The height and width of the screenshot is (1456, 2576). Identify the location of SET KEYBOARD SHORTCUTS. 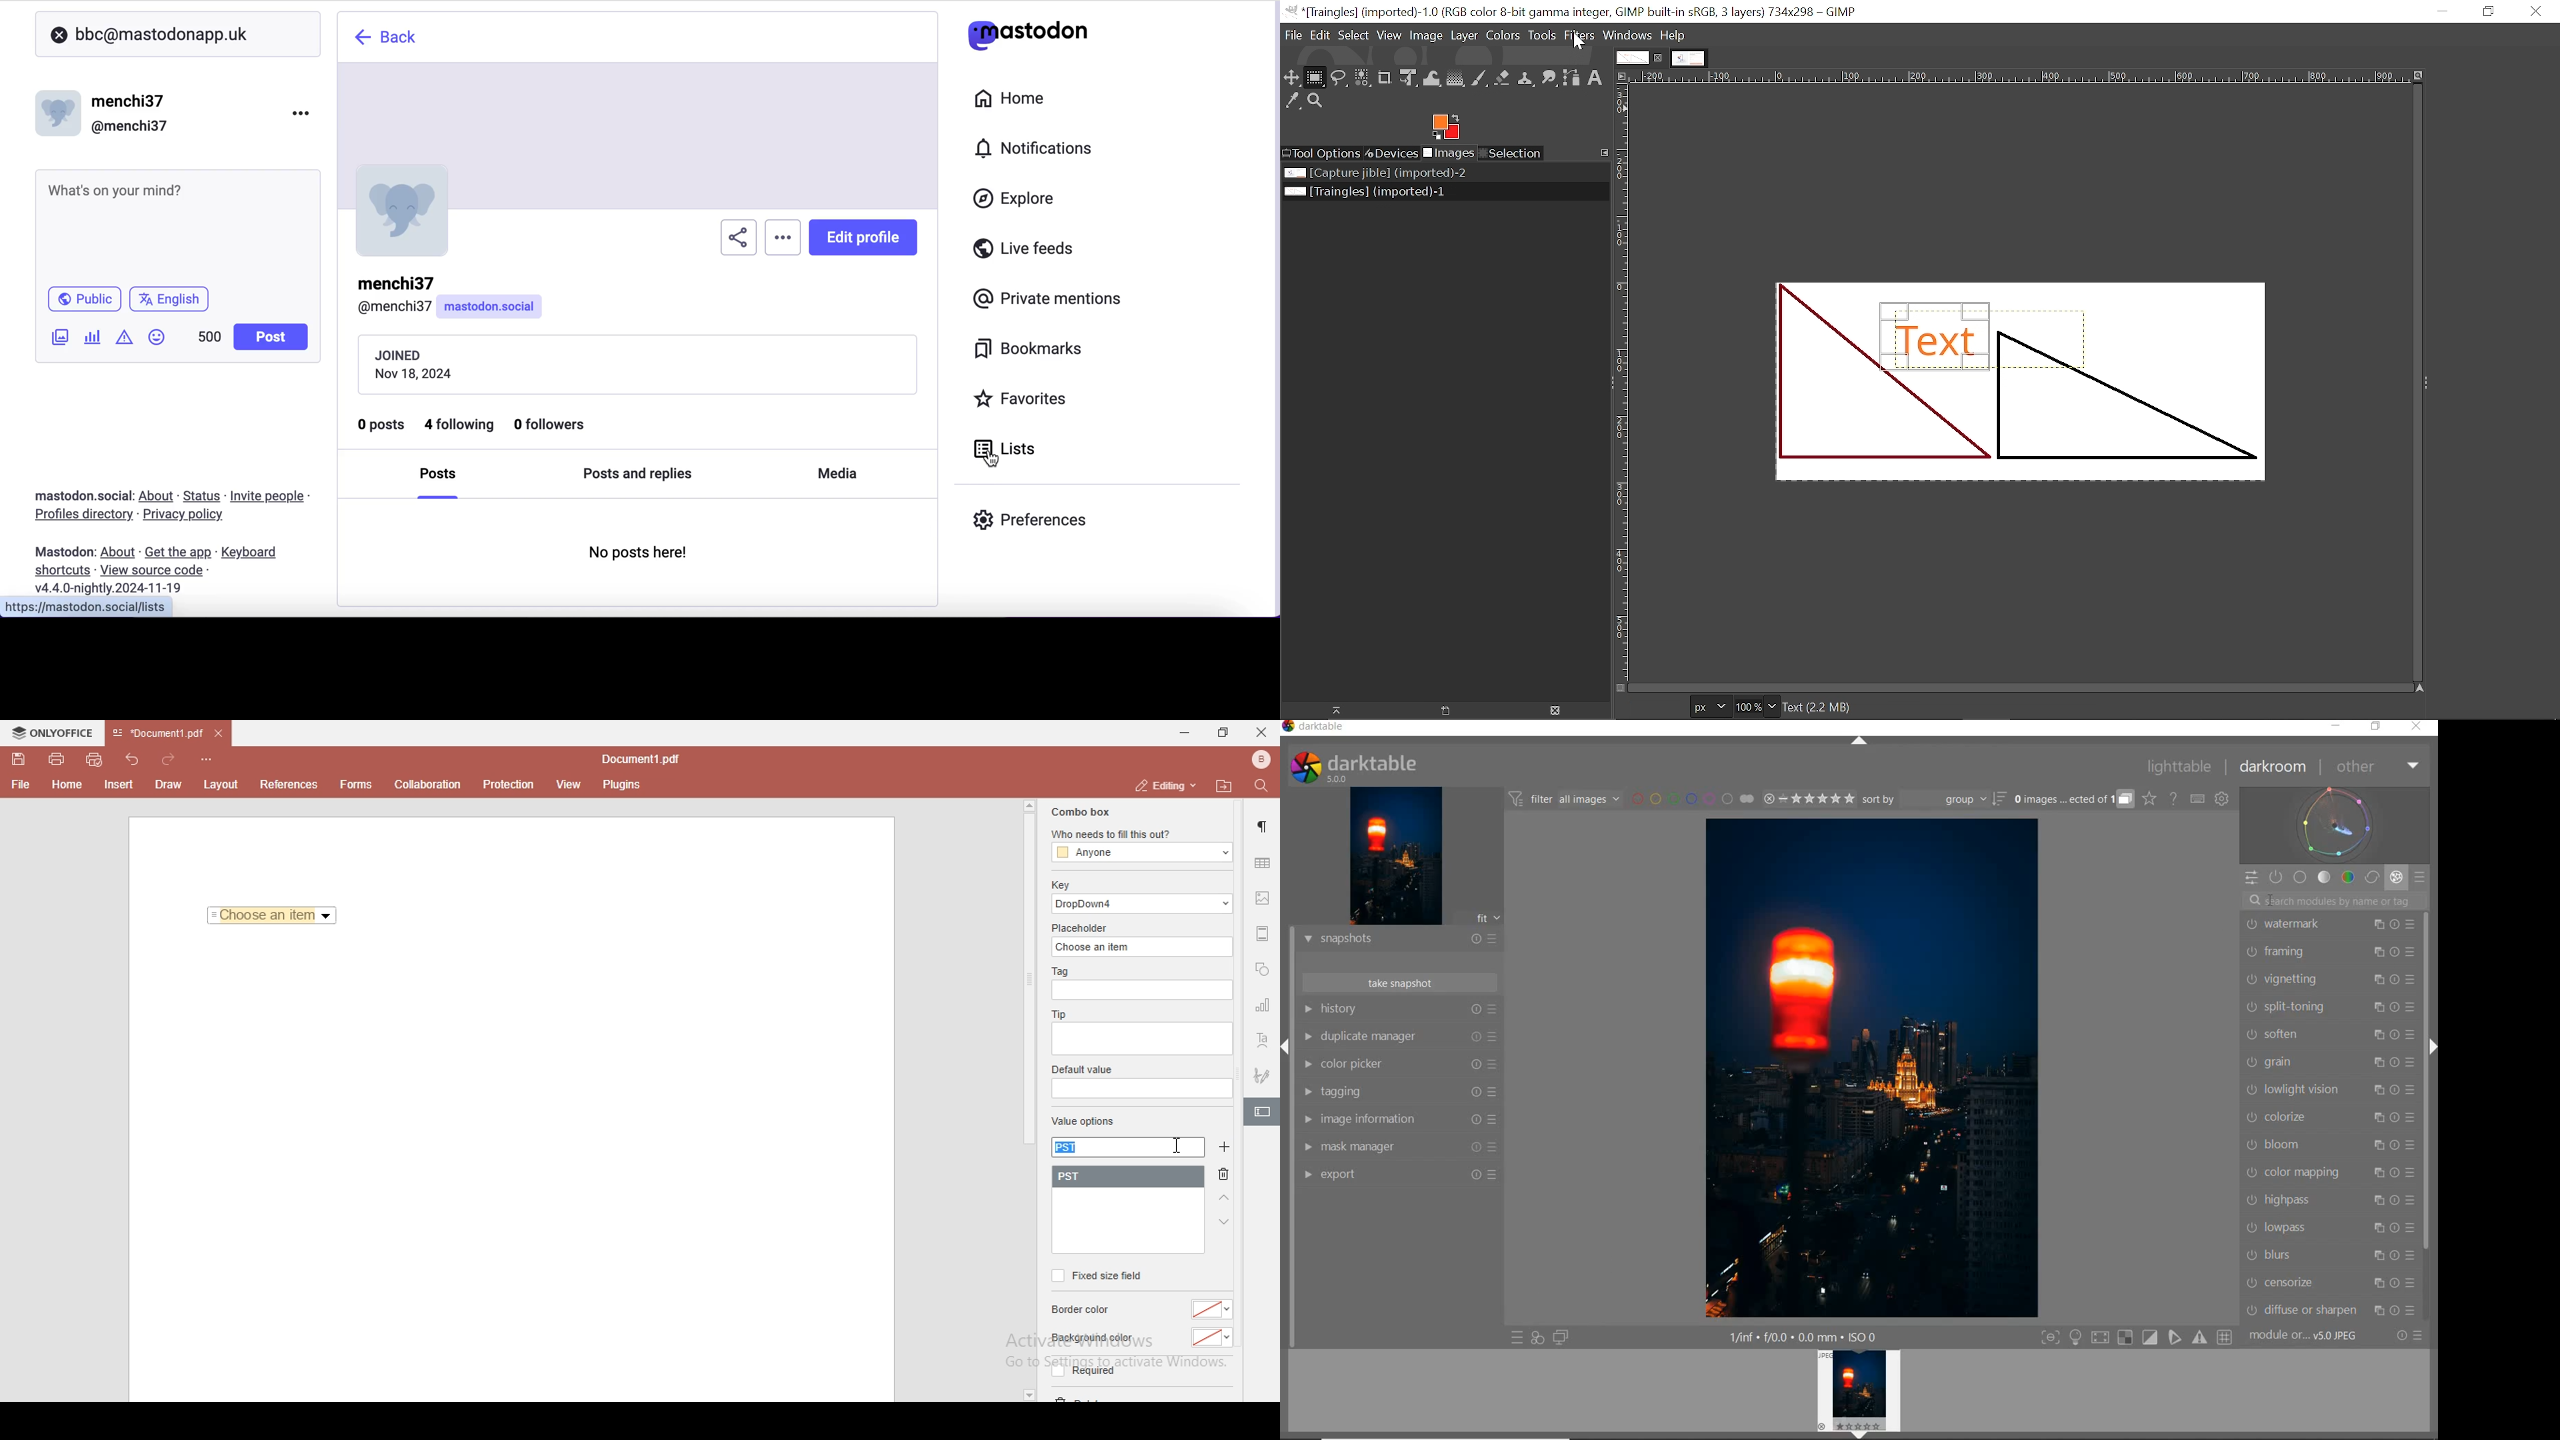
(2198, 799).